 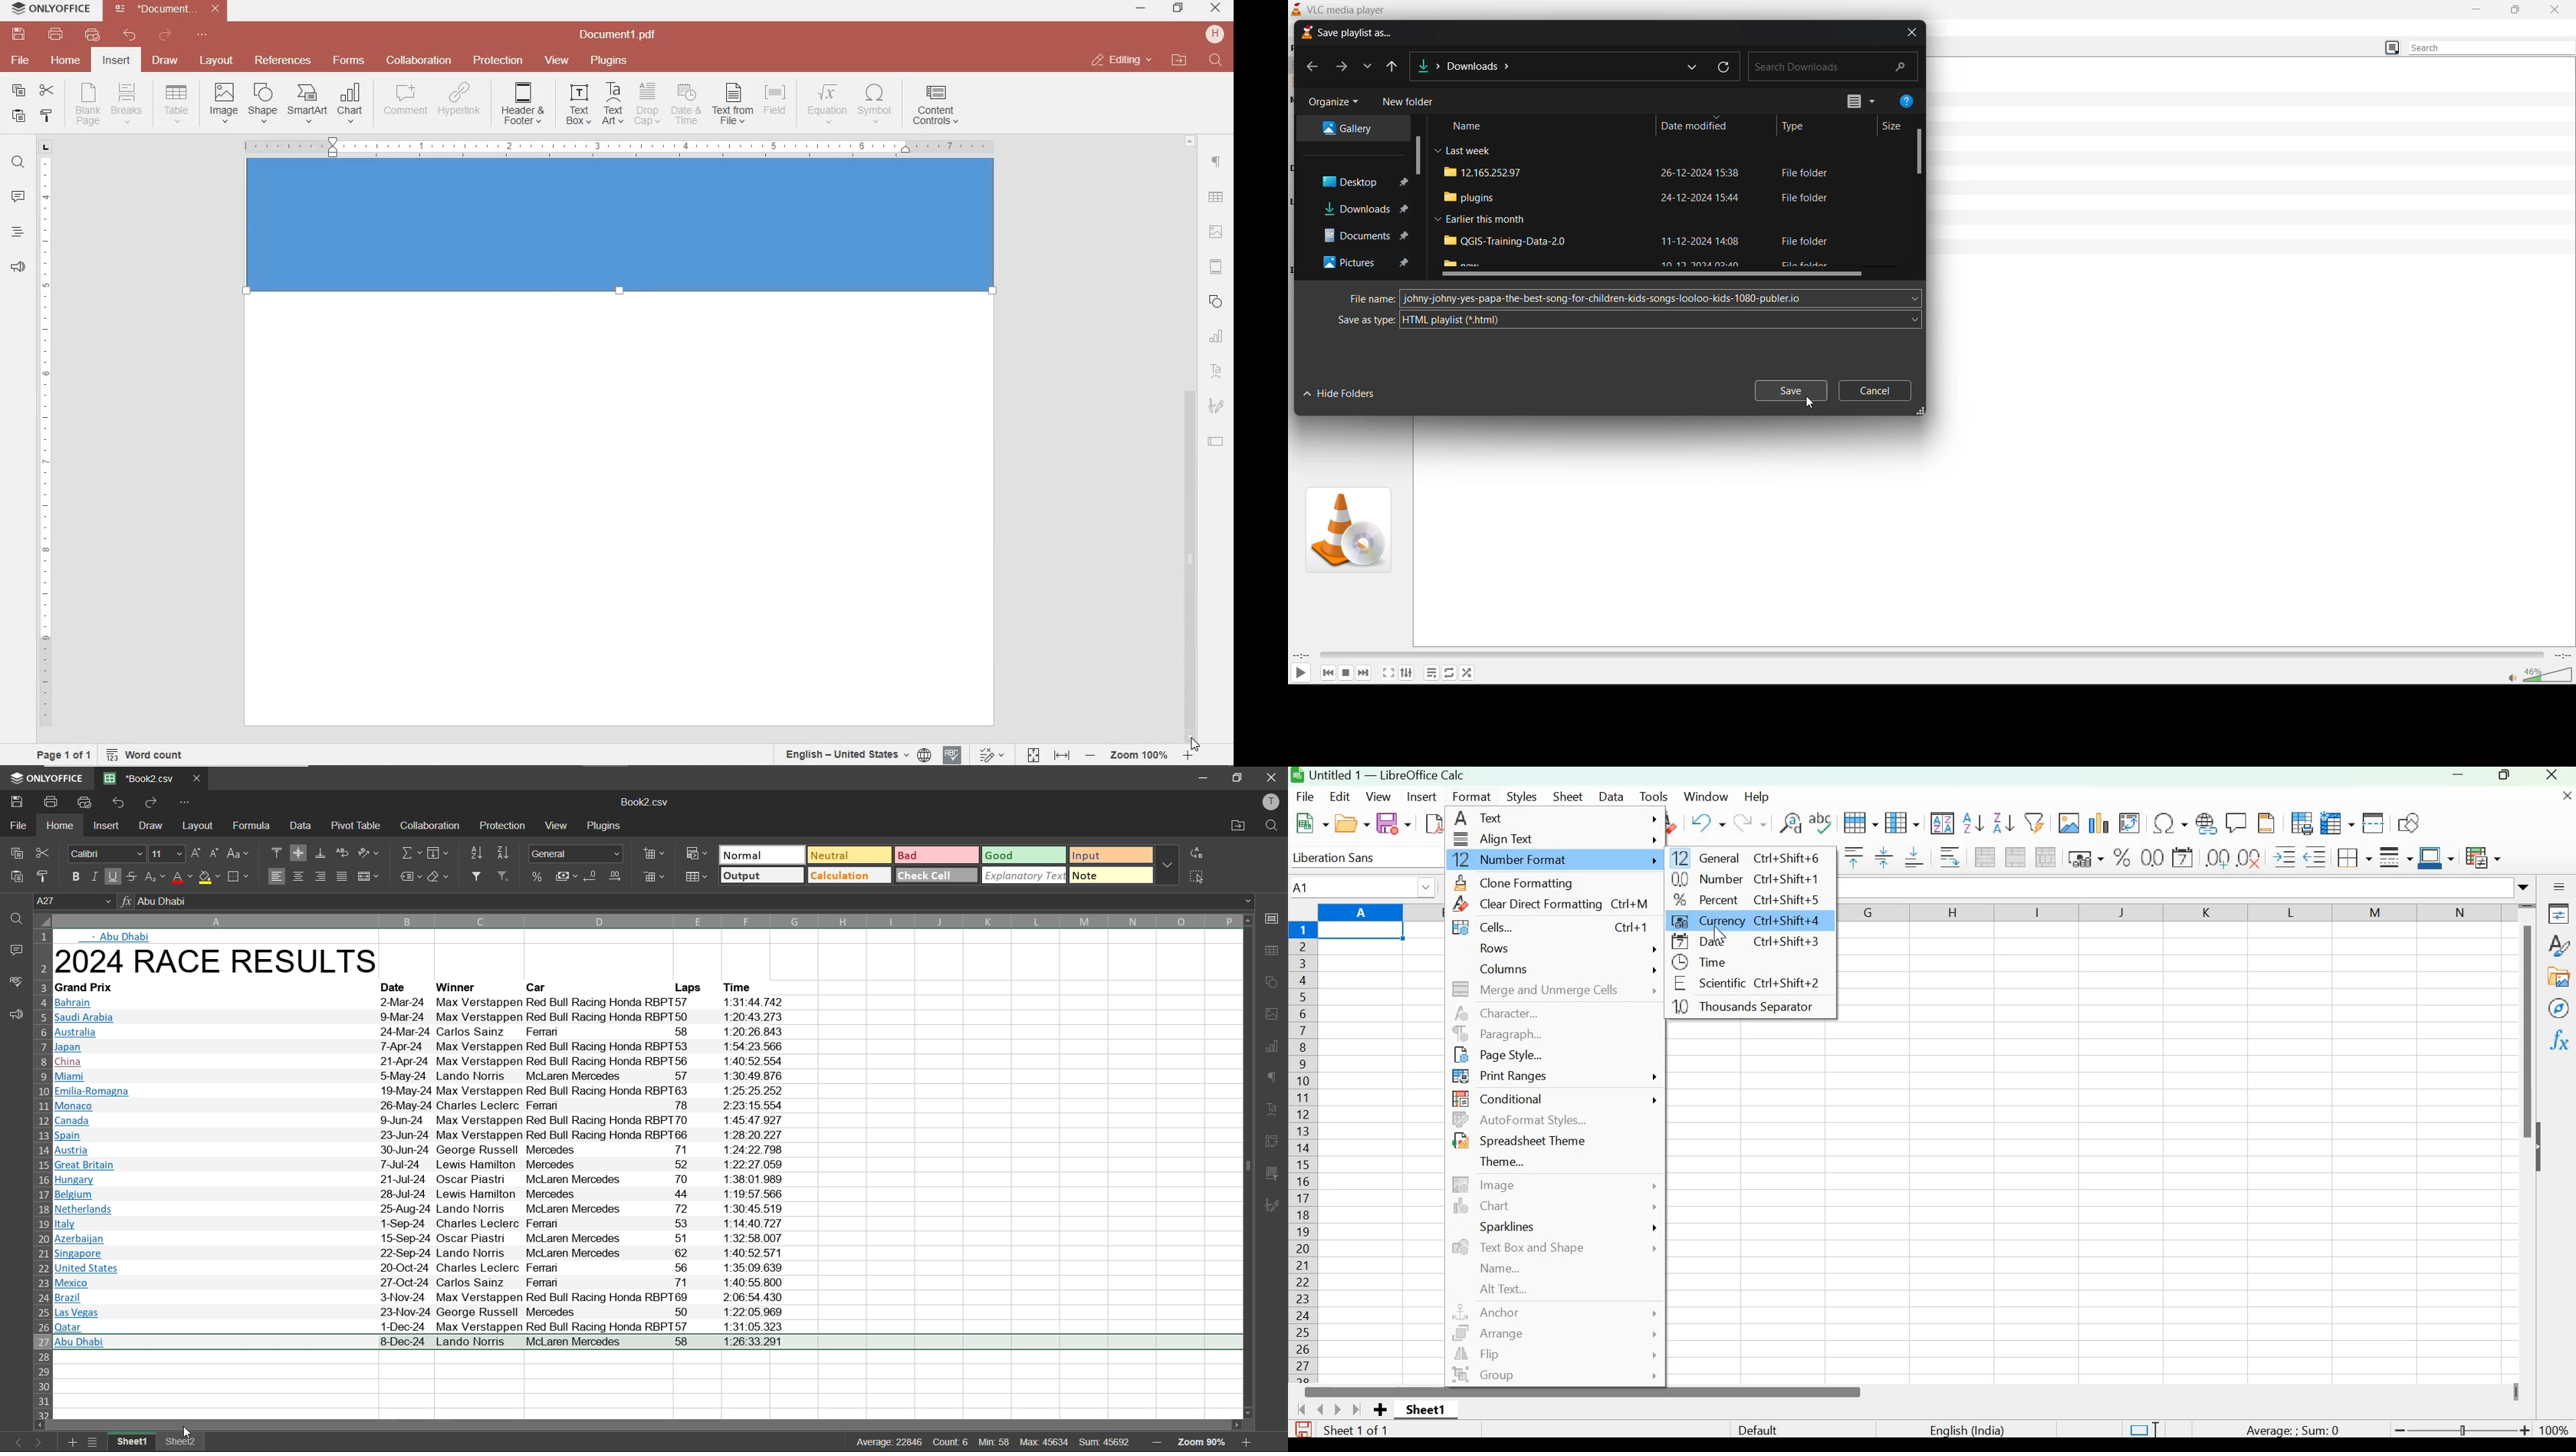 What do you see at coordinates (308, 103) in the screenshot?
I see `INSERT SMART ART` at bounding box center [308, 103].